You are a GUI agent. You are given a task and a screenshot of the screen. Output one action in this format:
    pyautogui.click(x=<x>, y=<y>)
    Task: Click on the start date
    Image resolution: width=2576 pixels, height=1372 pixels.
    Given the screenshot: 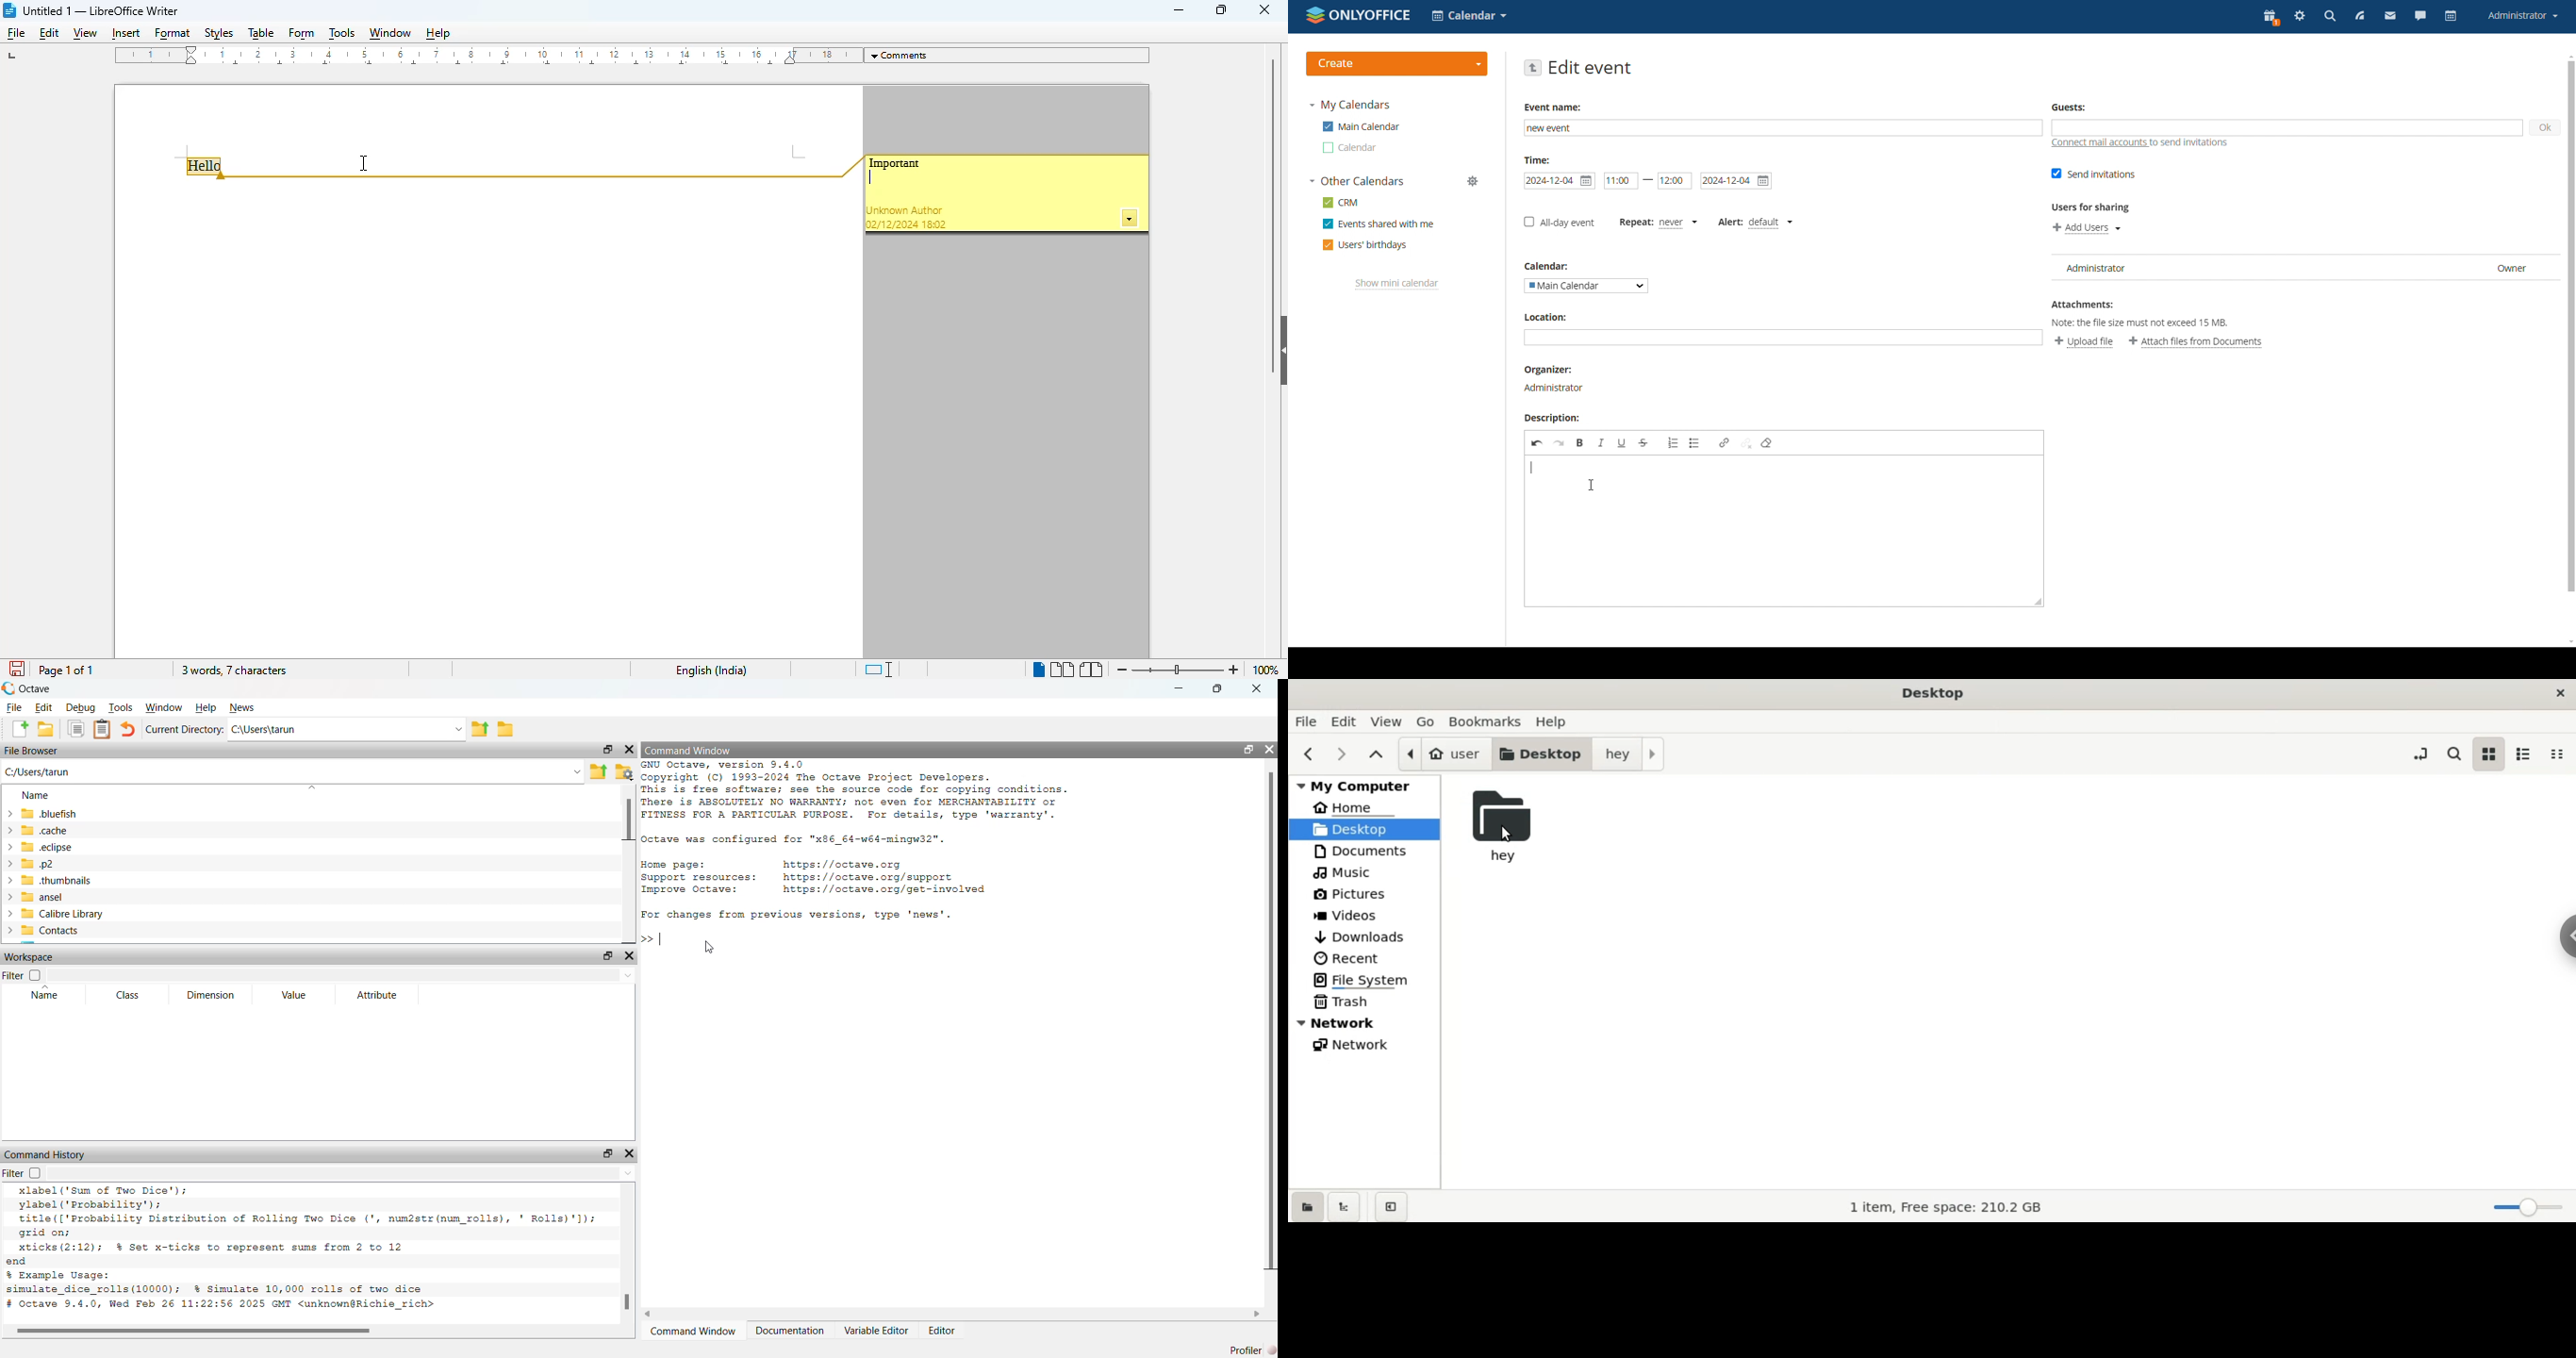 What is the action you would take?
    pyautogui.click(x=1559, y=181)
    